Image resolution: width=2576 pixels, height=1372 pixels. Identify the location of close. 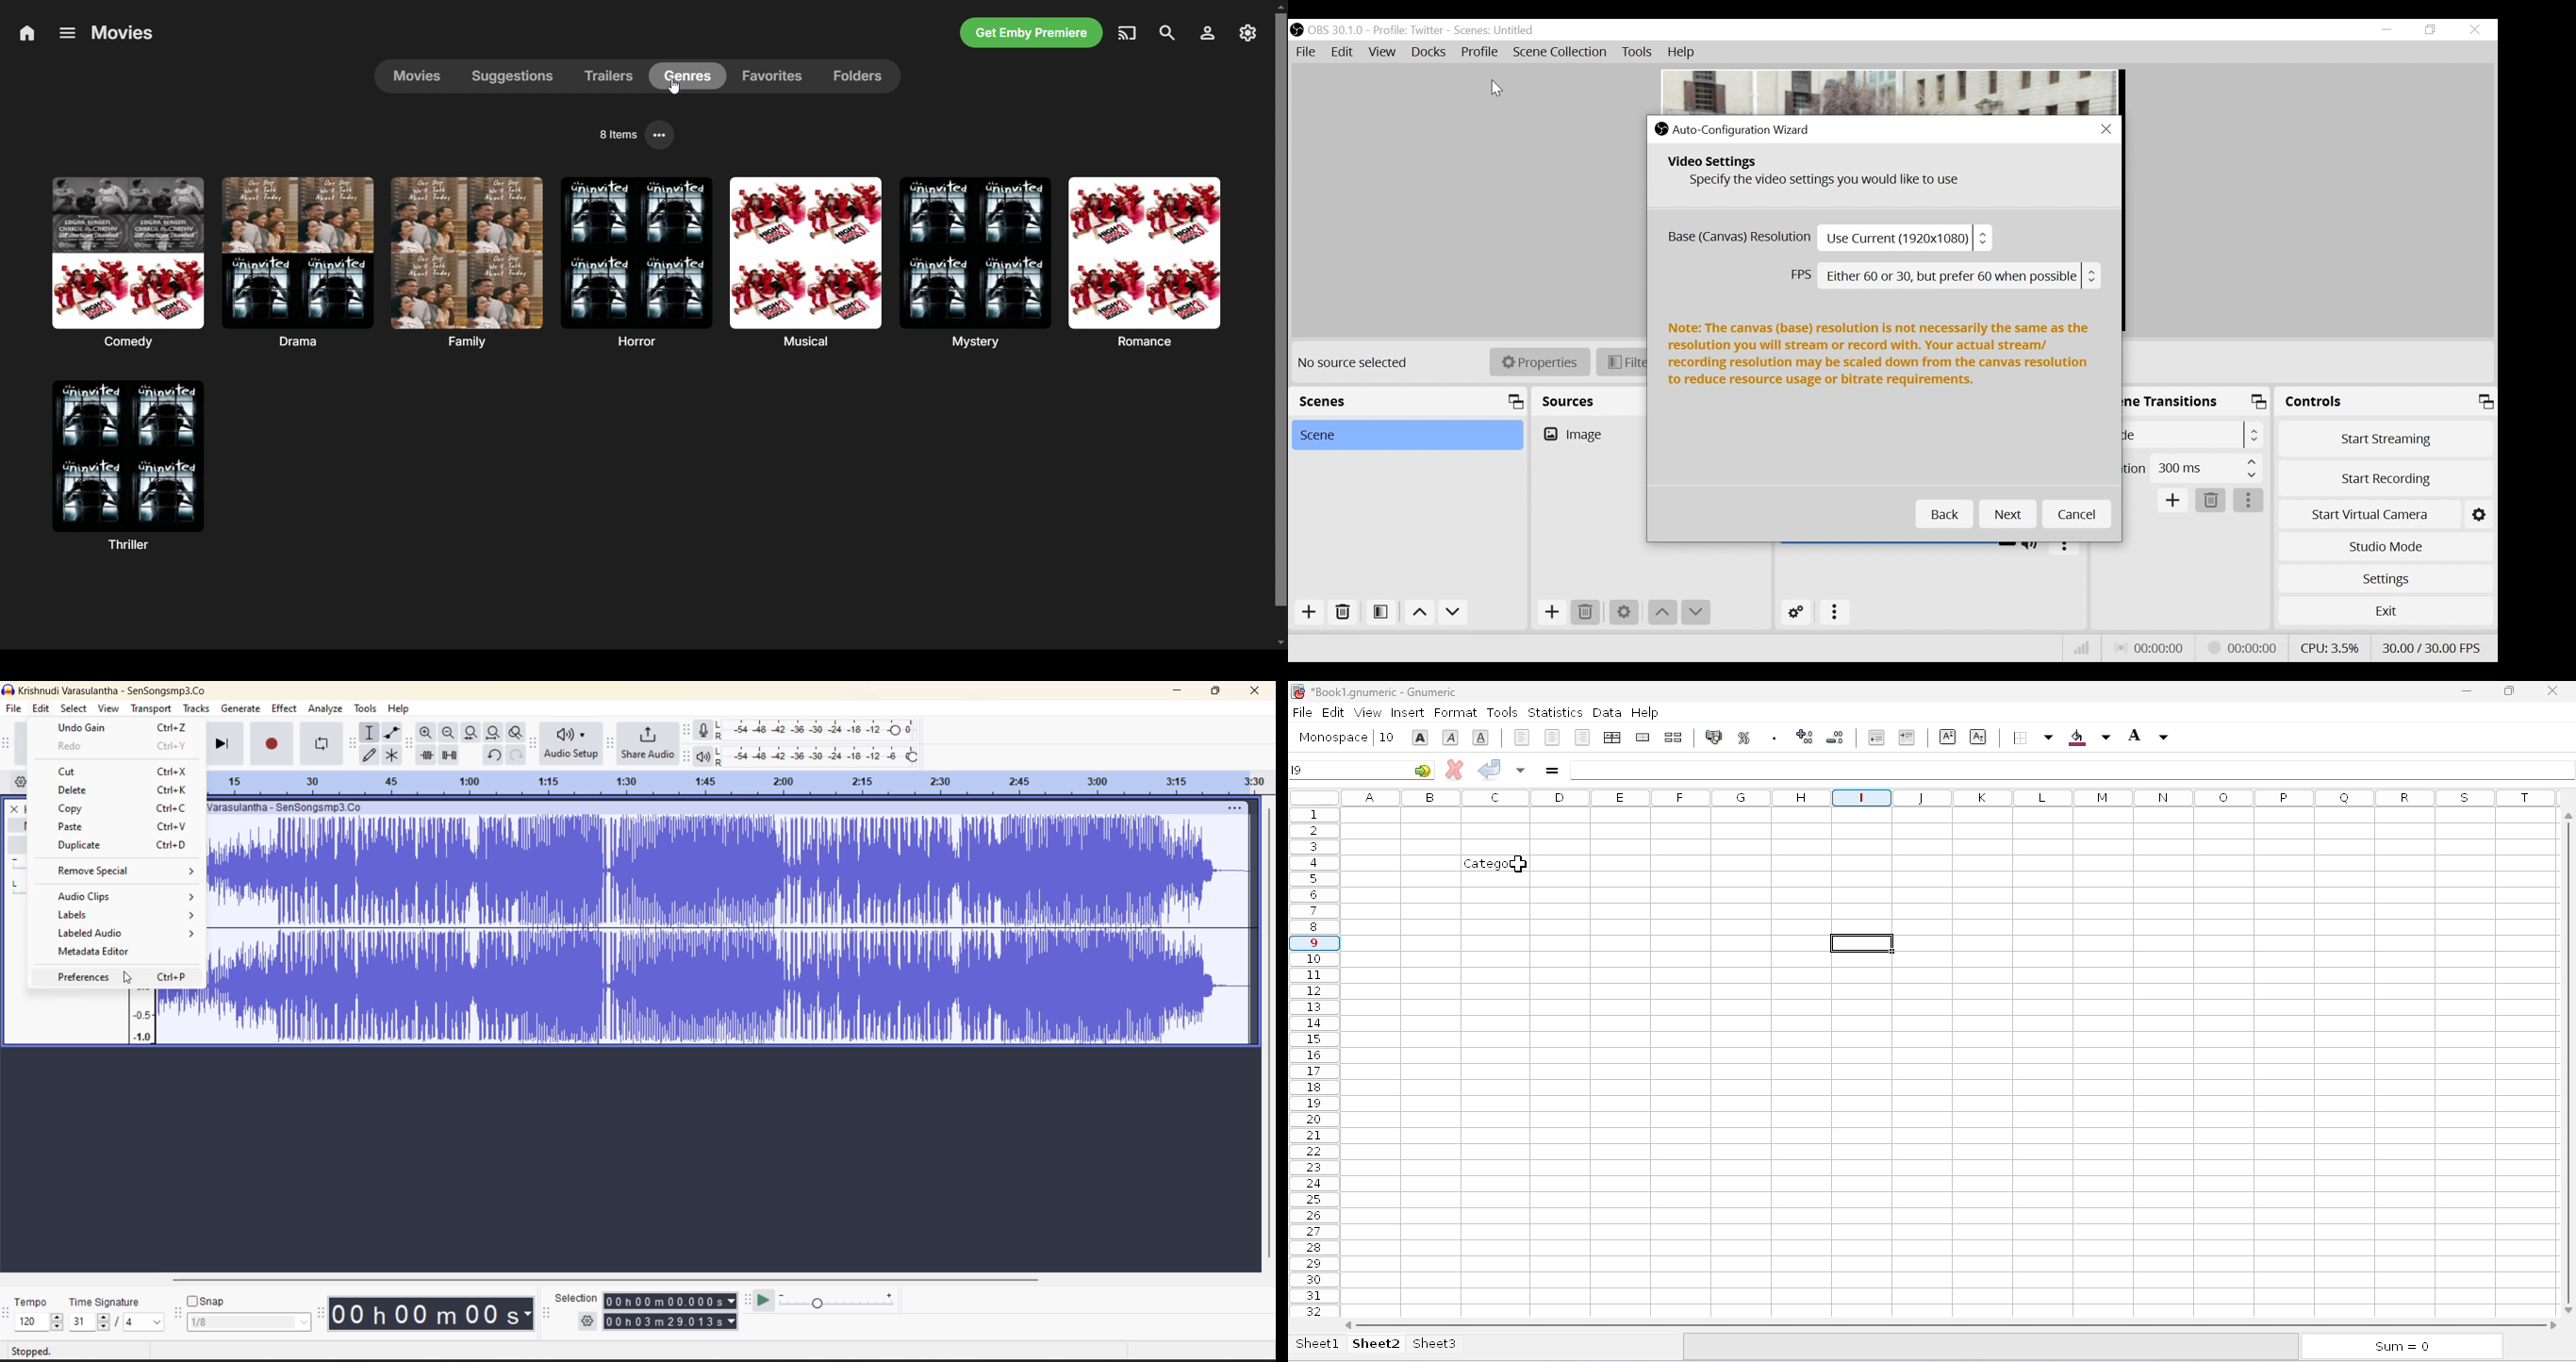
(1257, 691).